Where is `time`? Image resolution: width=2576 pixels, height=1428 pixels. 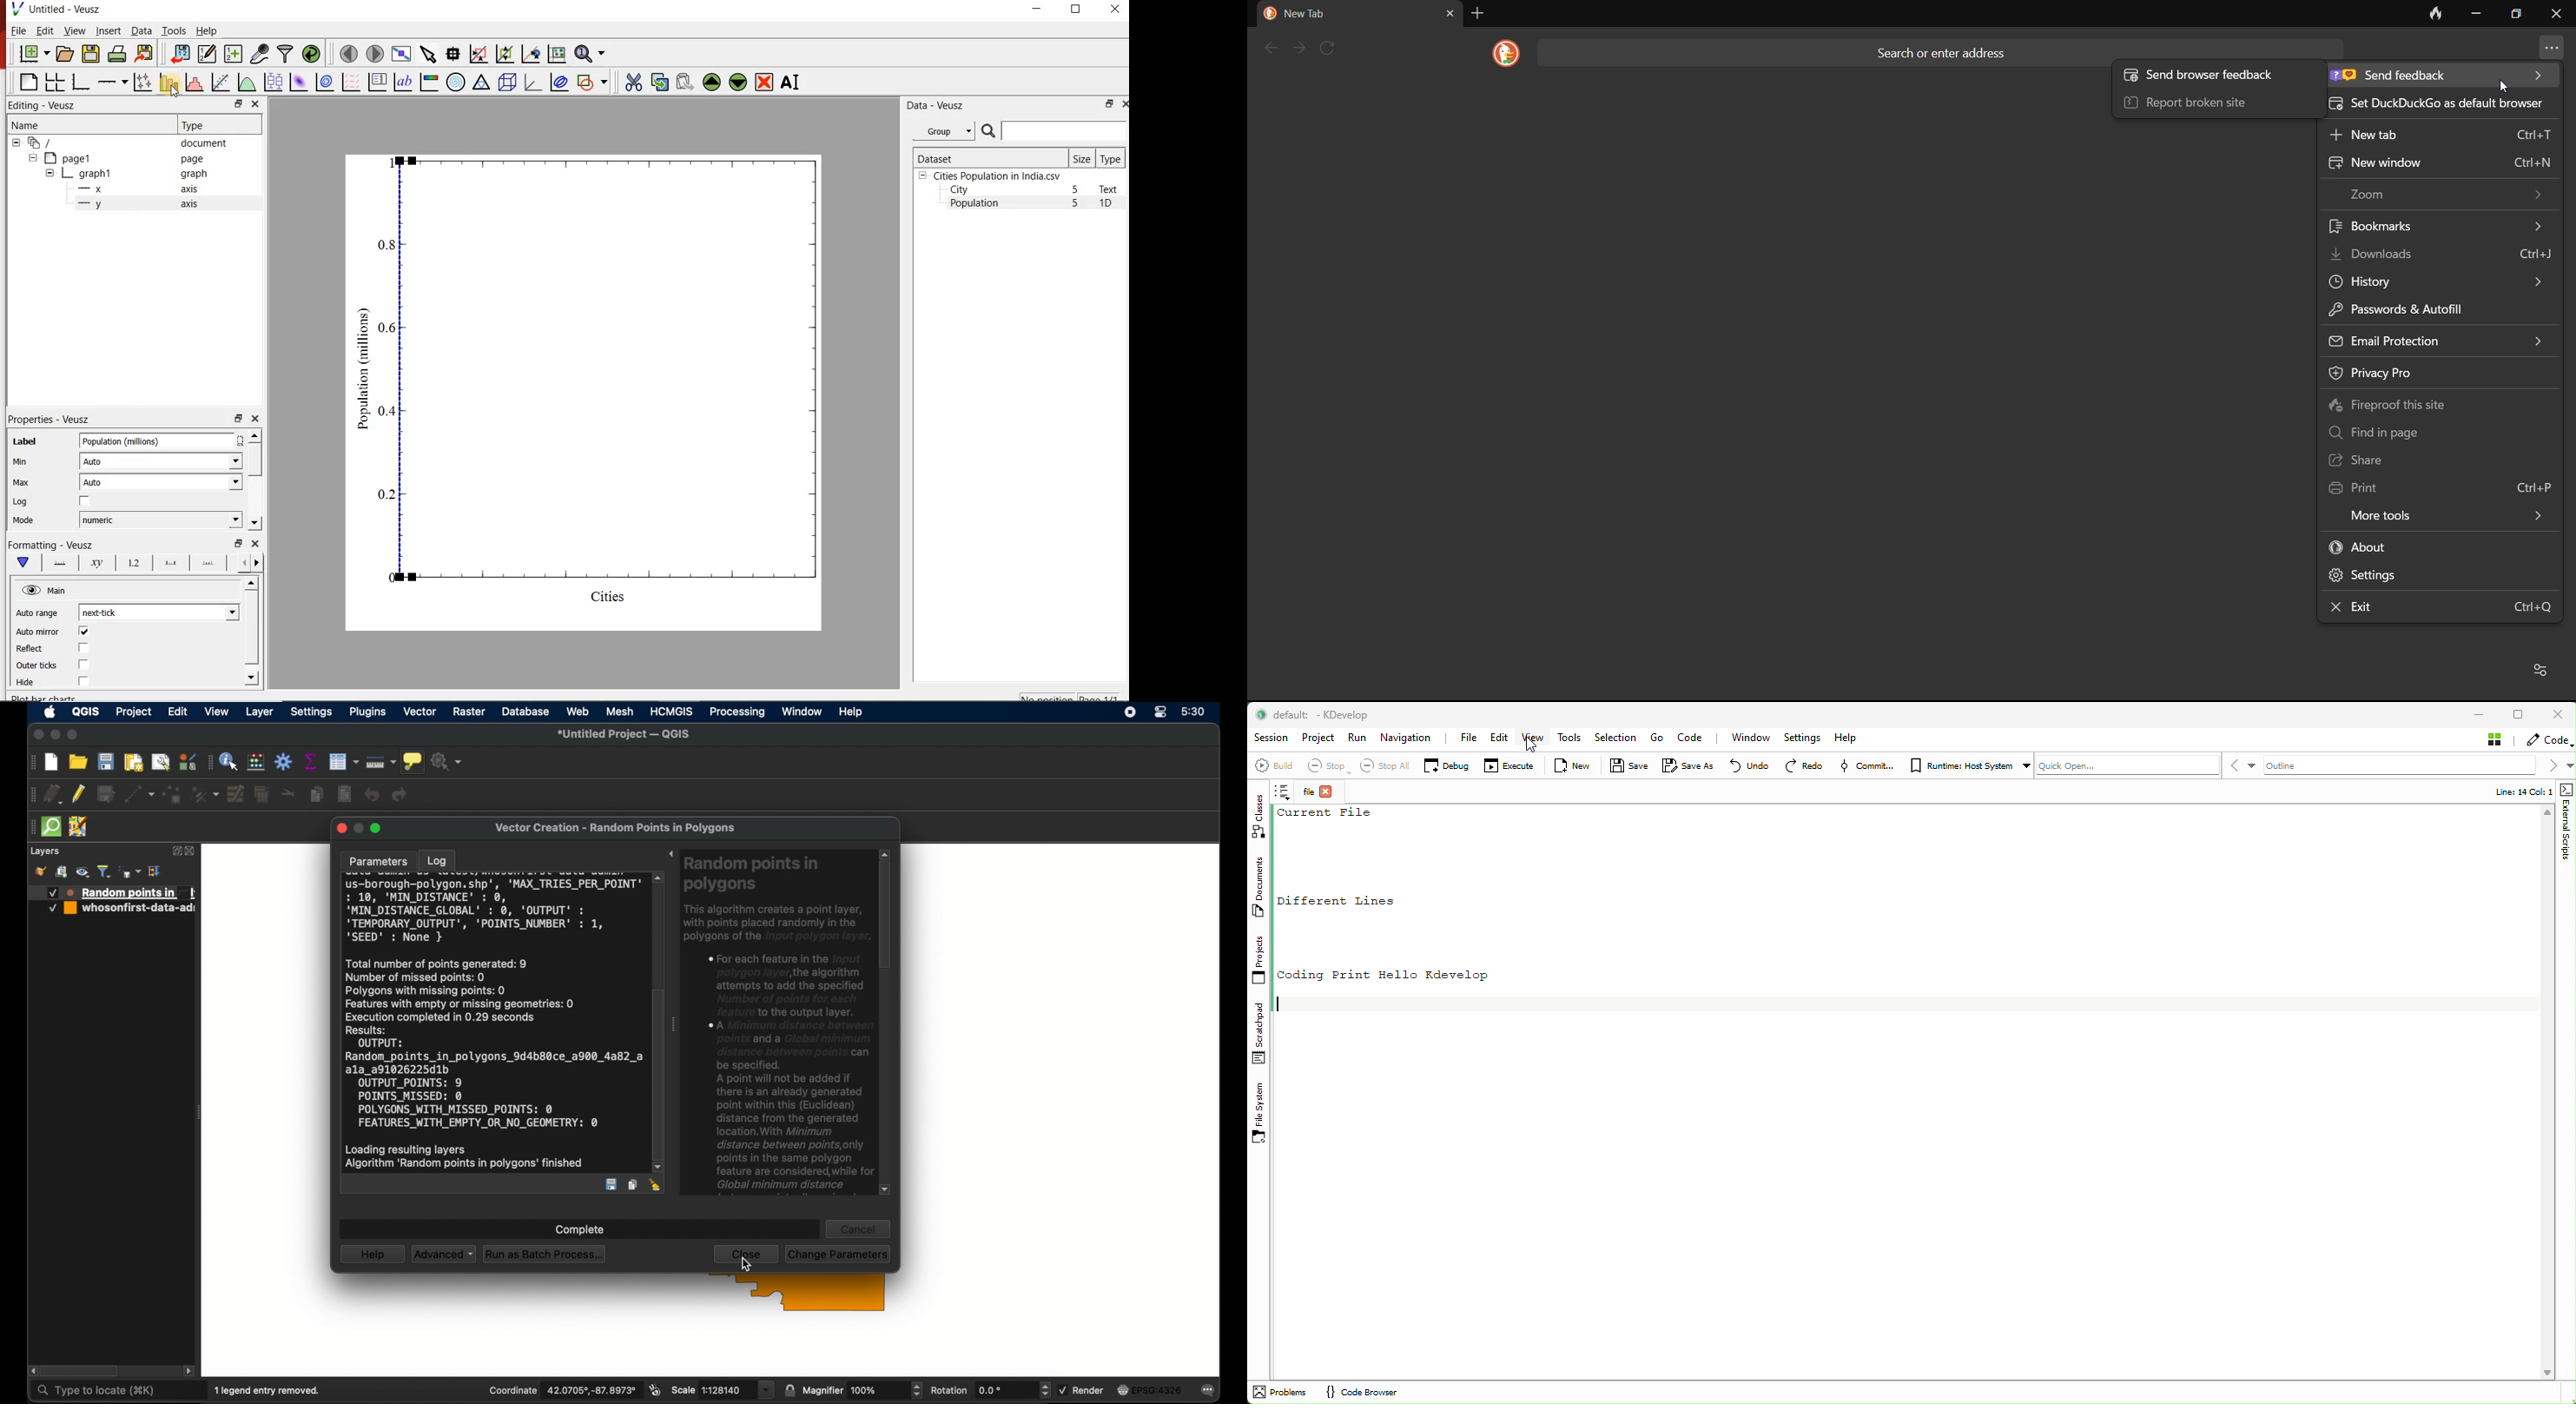
time is located at coordinates (1194, 711).